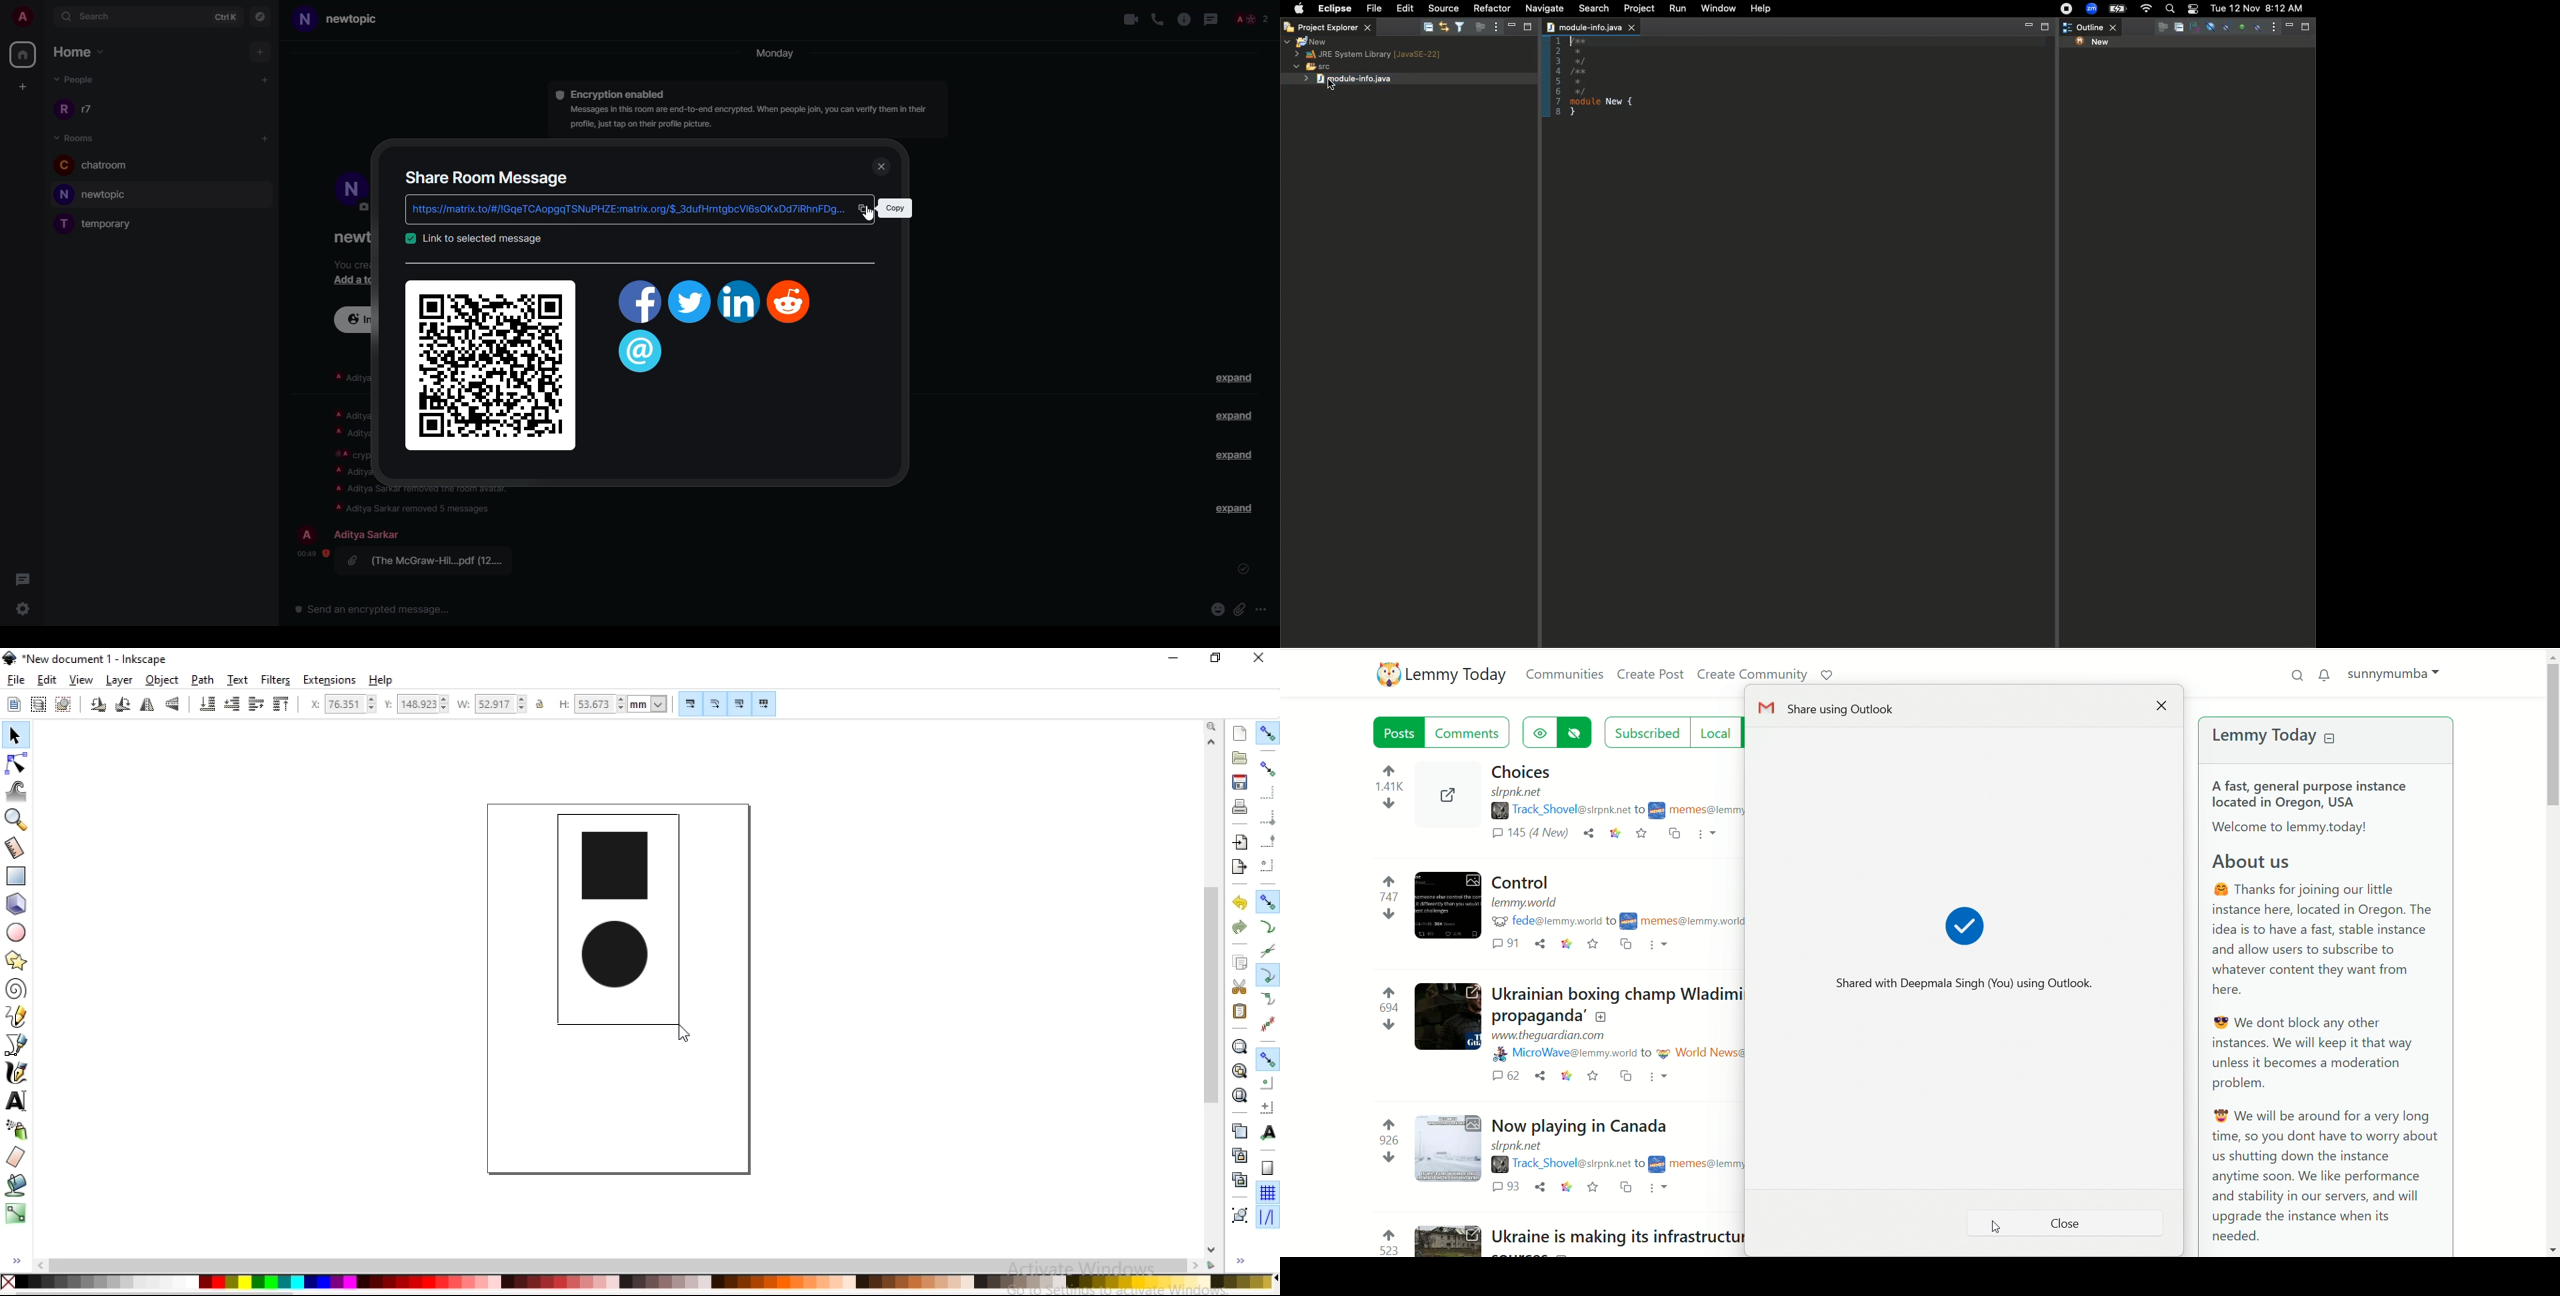 This screenshot has height=1316, width=2576. Describe the element at coordinates (80, 680) in the screenshot. I see `view` at that location.